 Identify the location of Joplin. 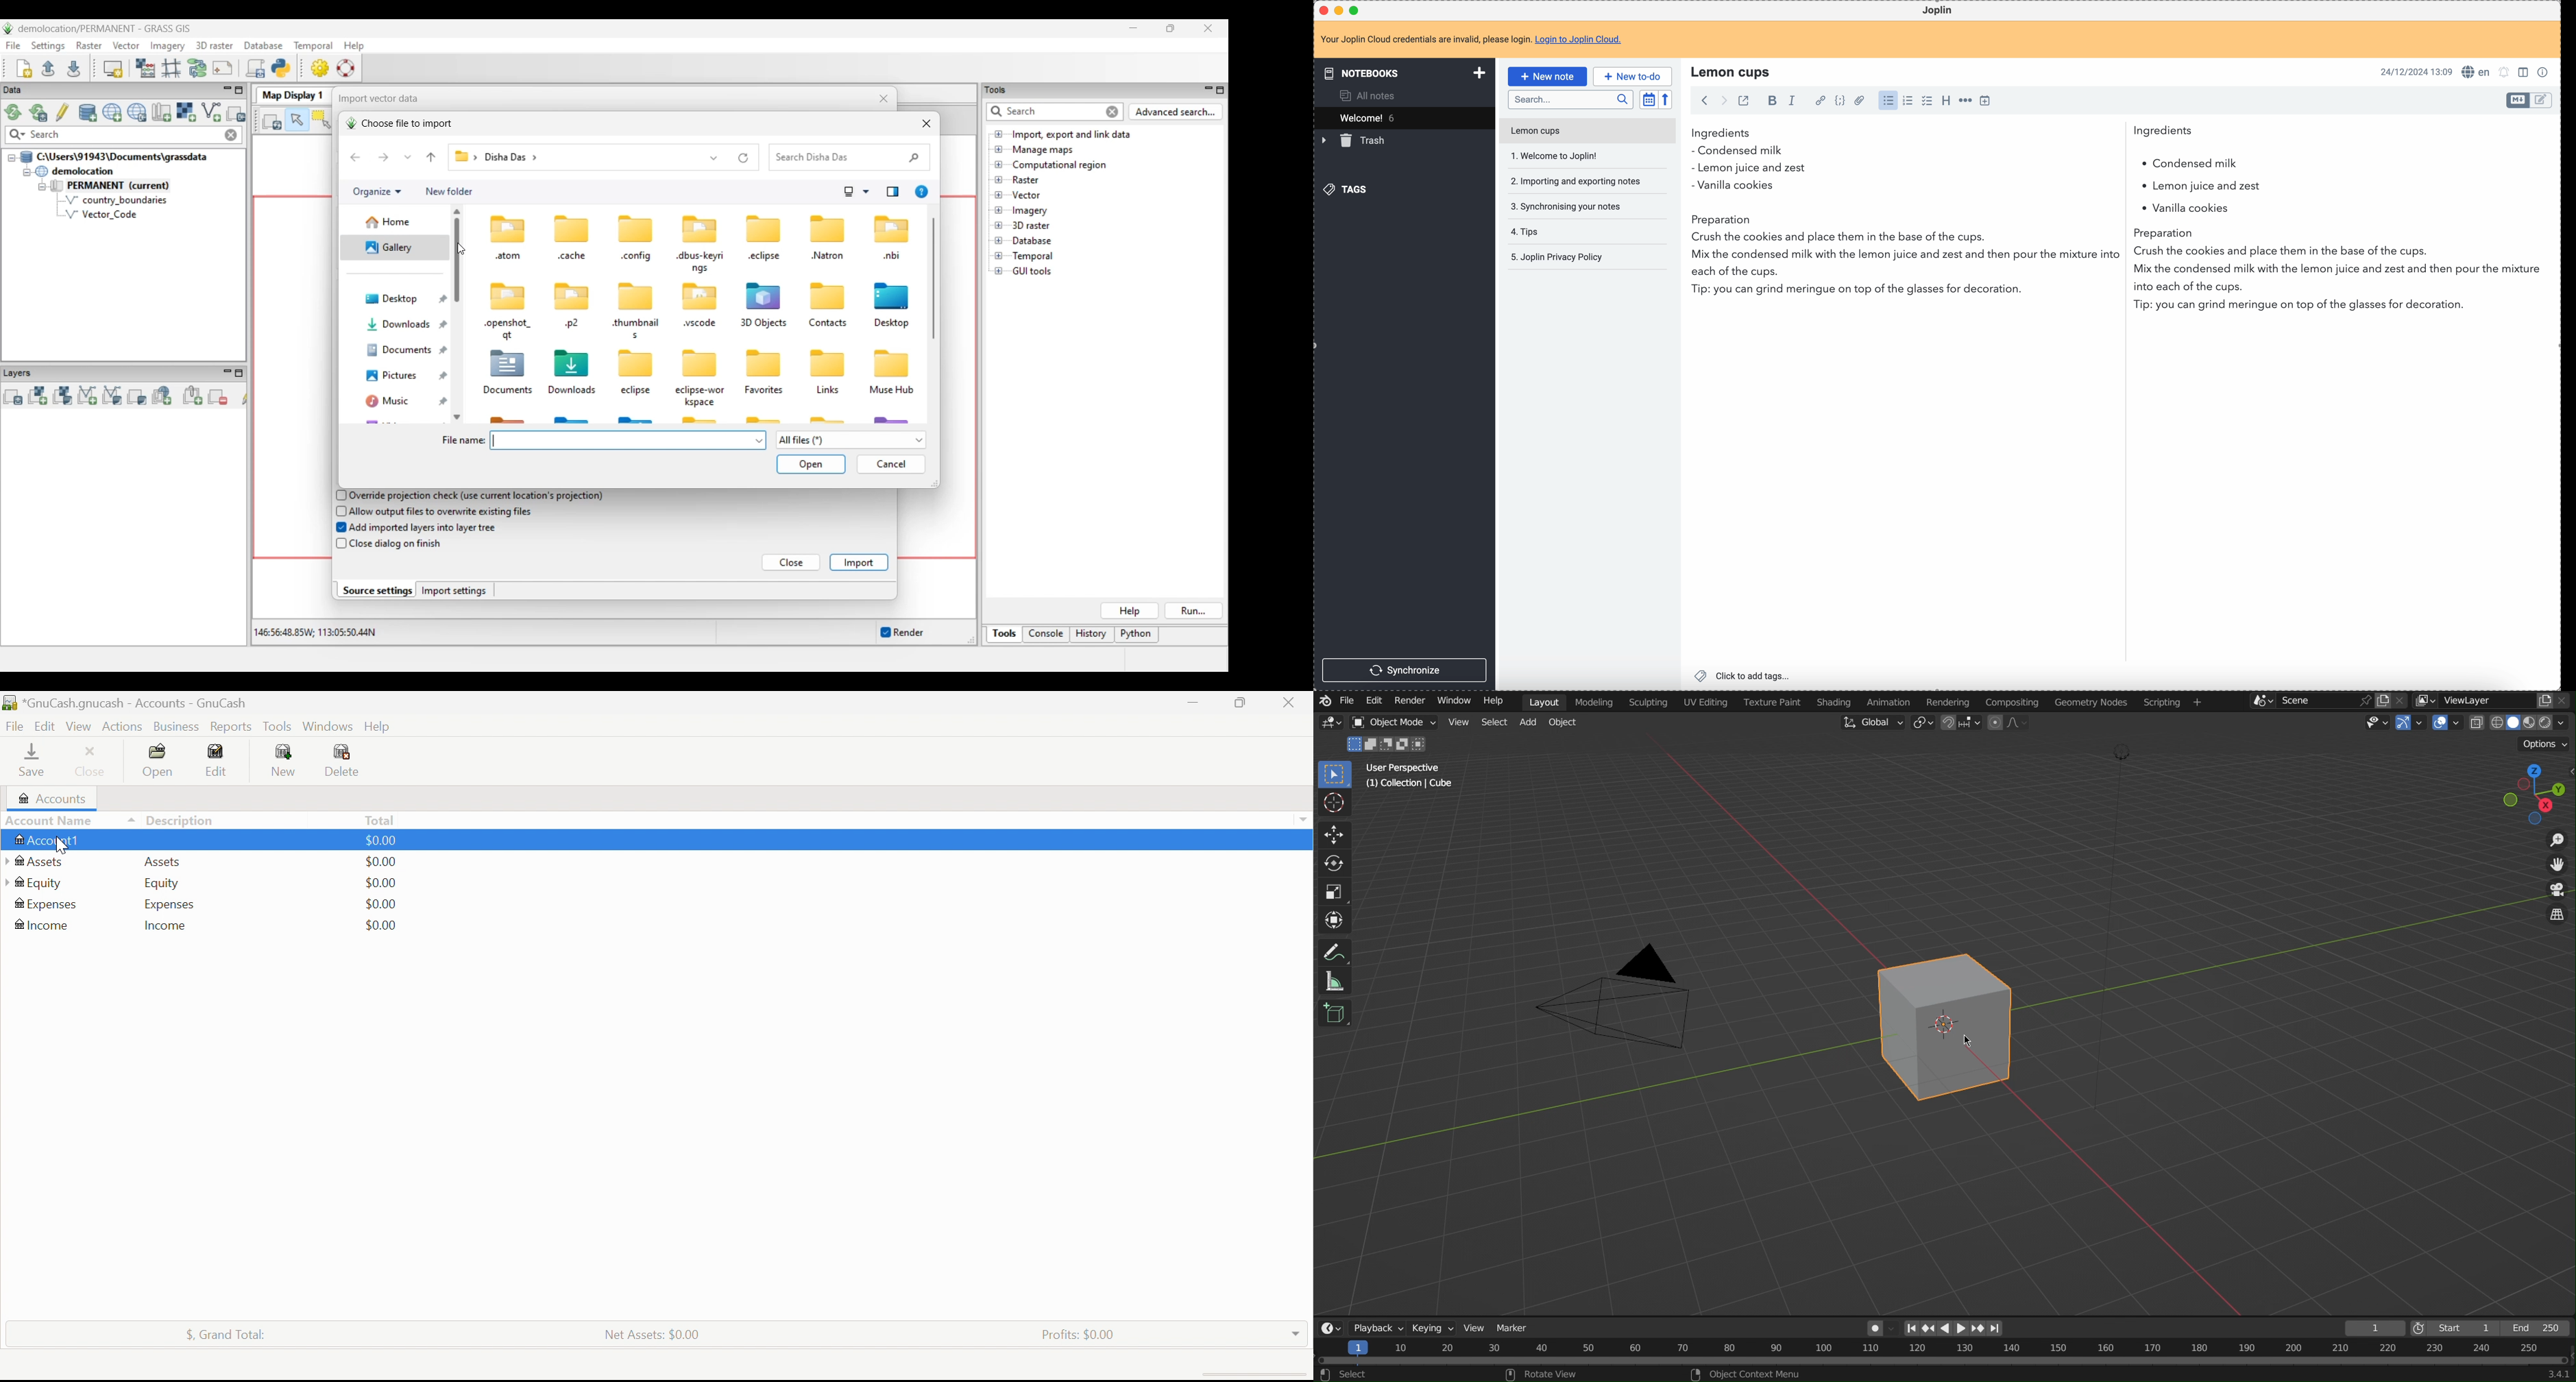
(1937, 11).